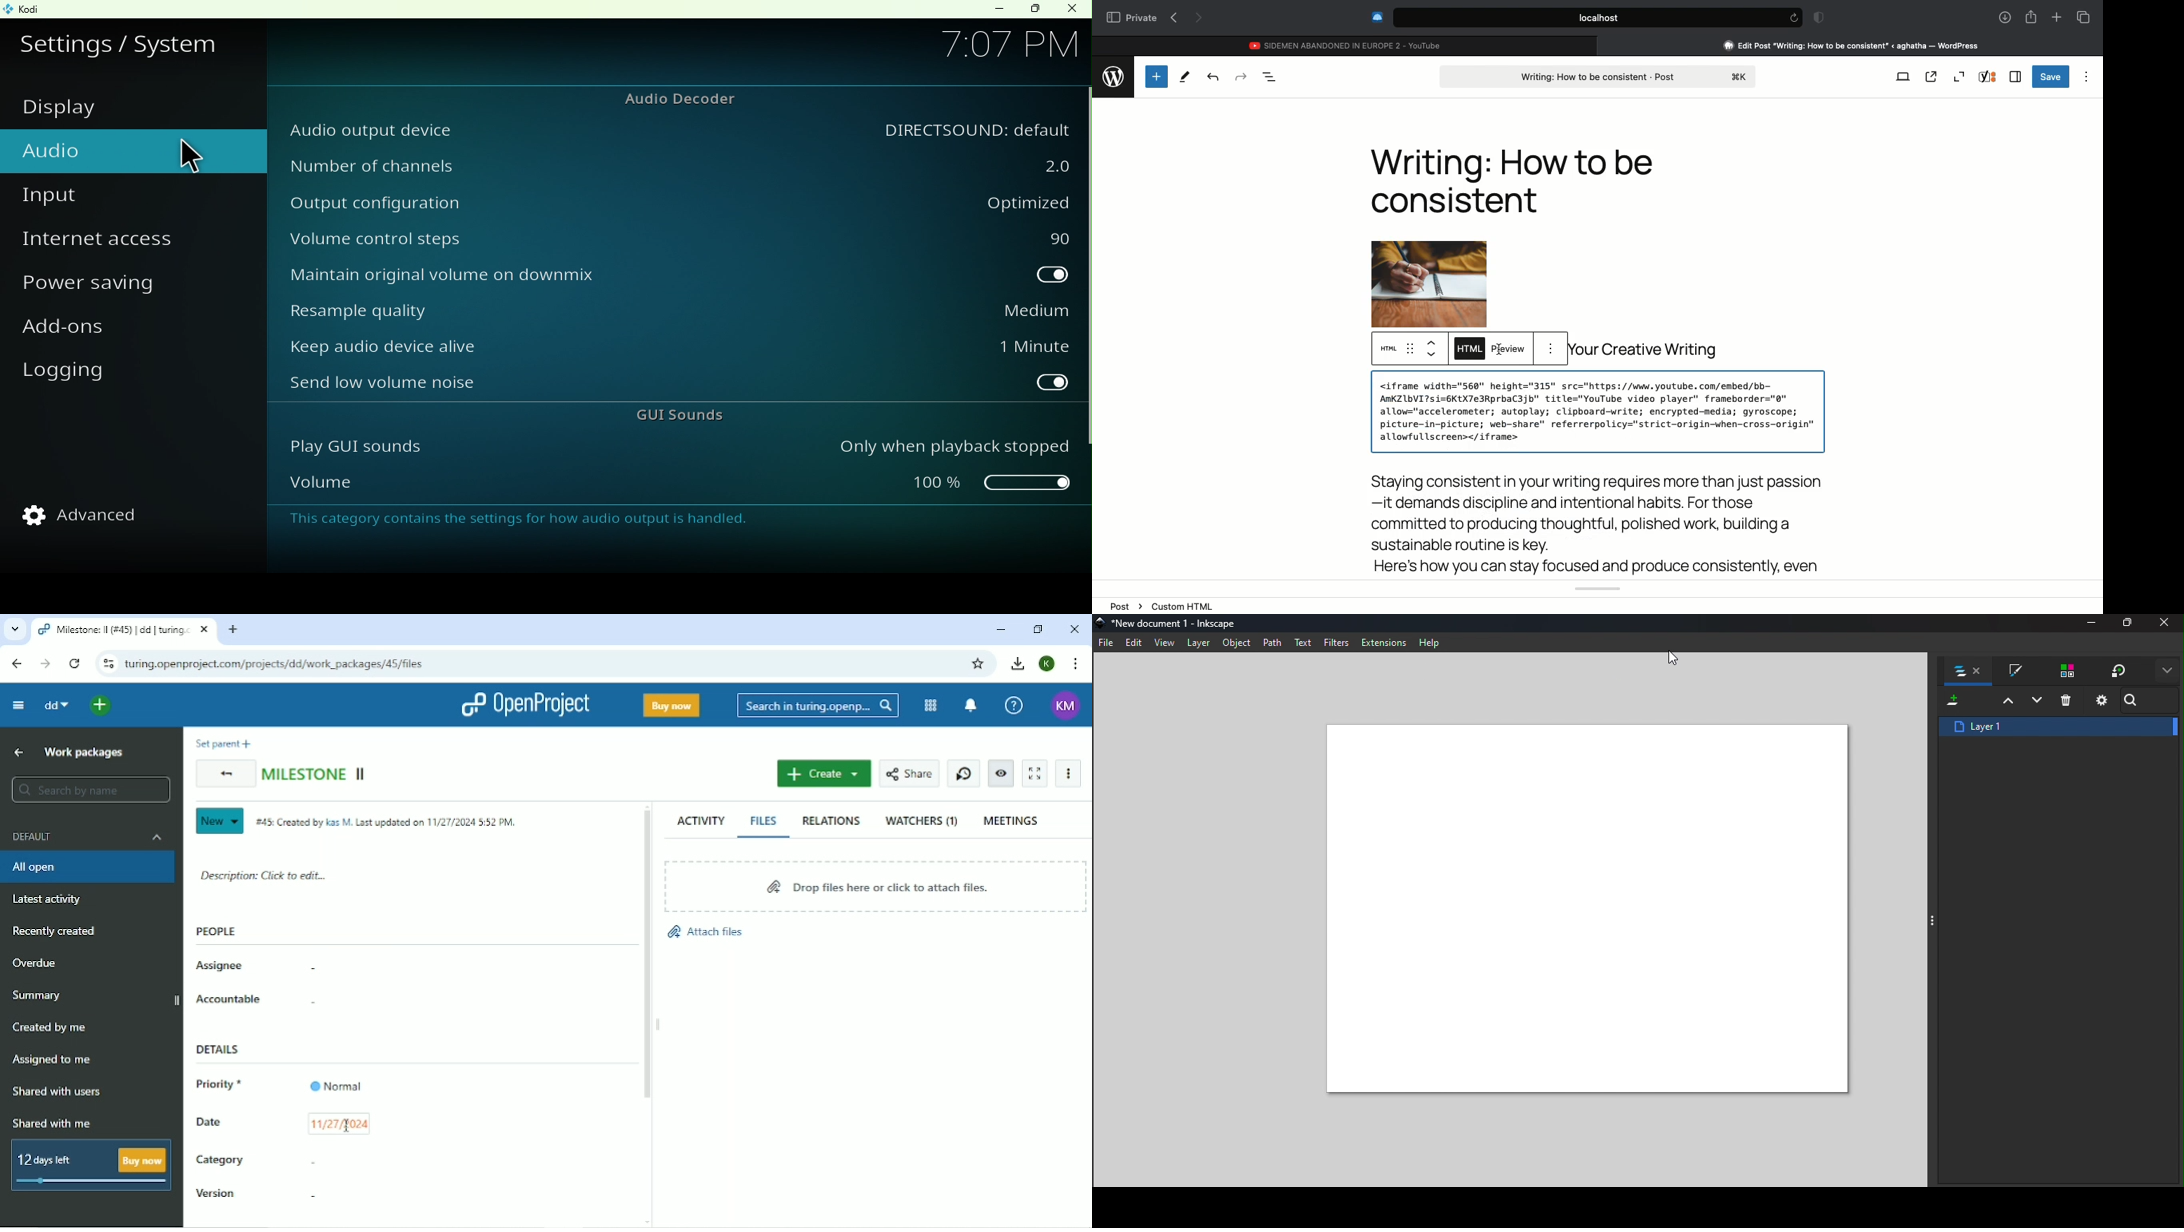 This screenshot has height=1232, width=2184. I want to click on Latest activity, so click(53, 899).